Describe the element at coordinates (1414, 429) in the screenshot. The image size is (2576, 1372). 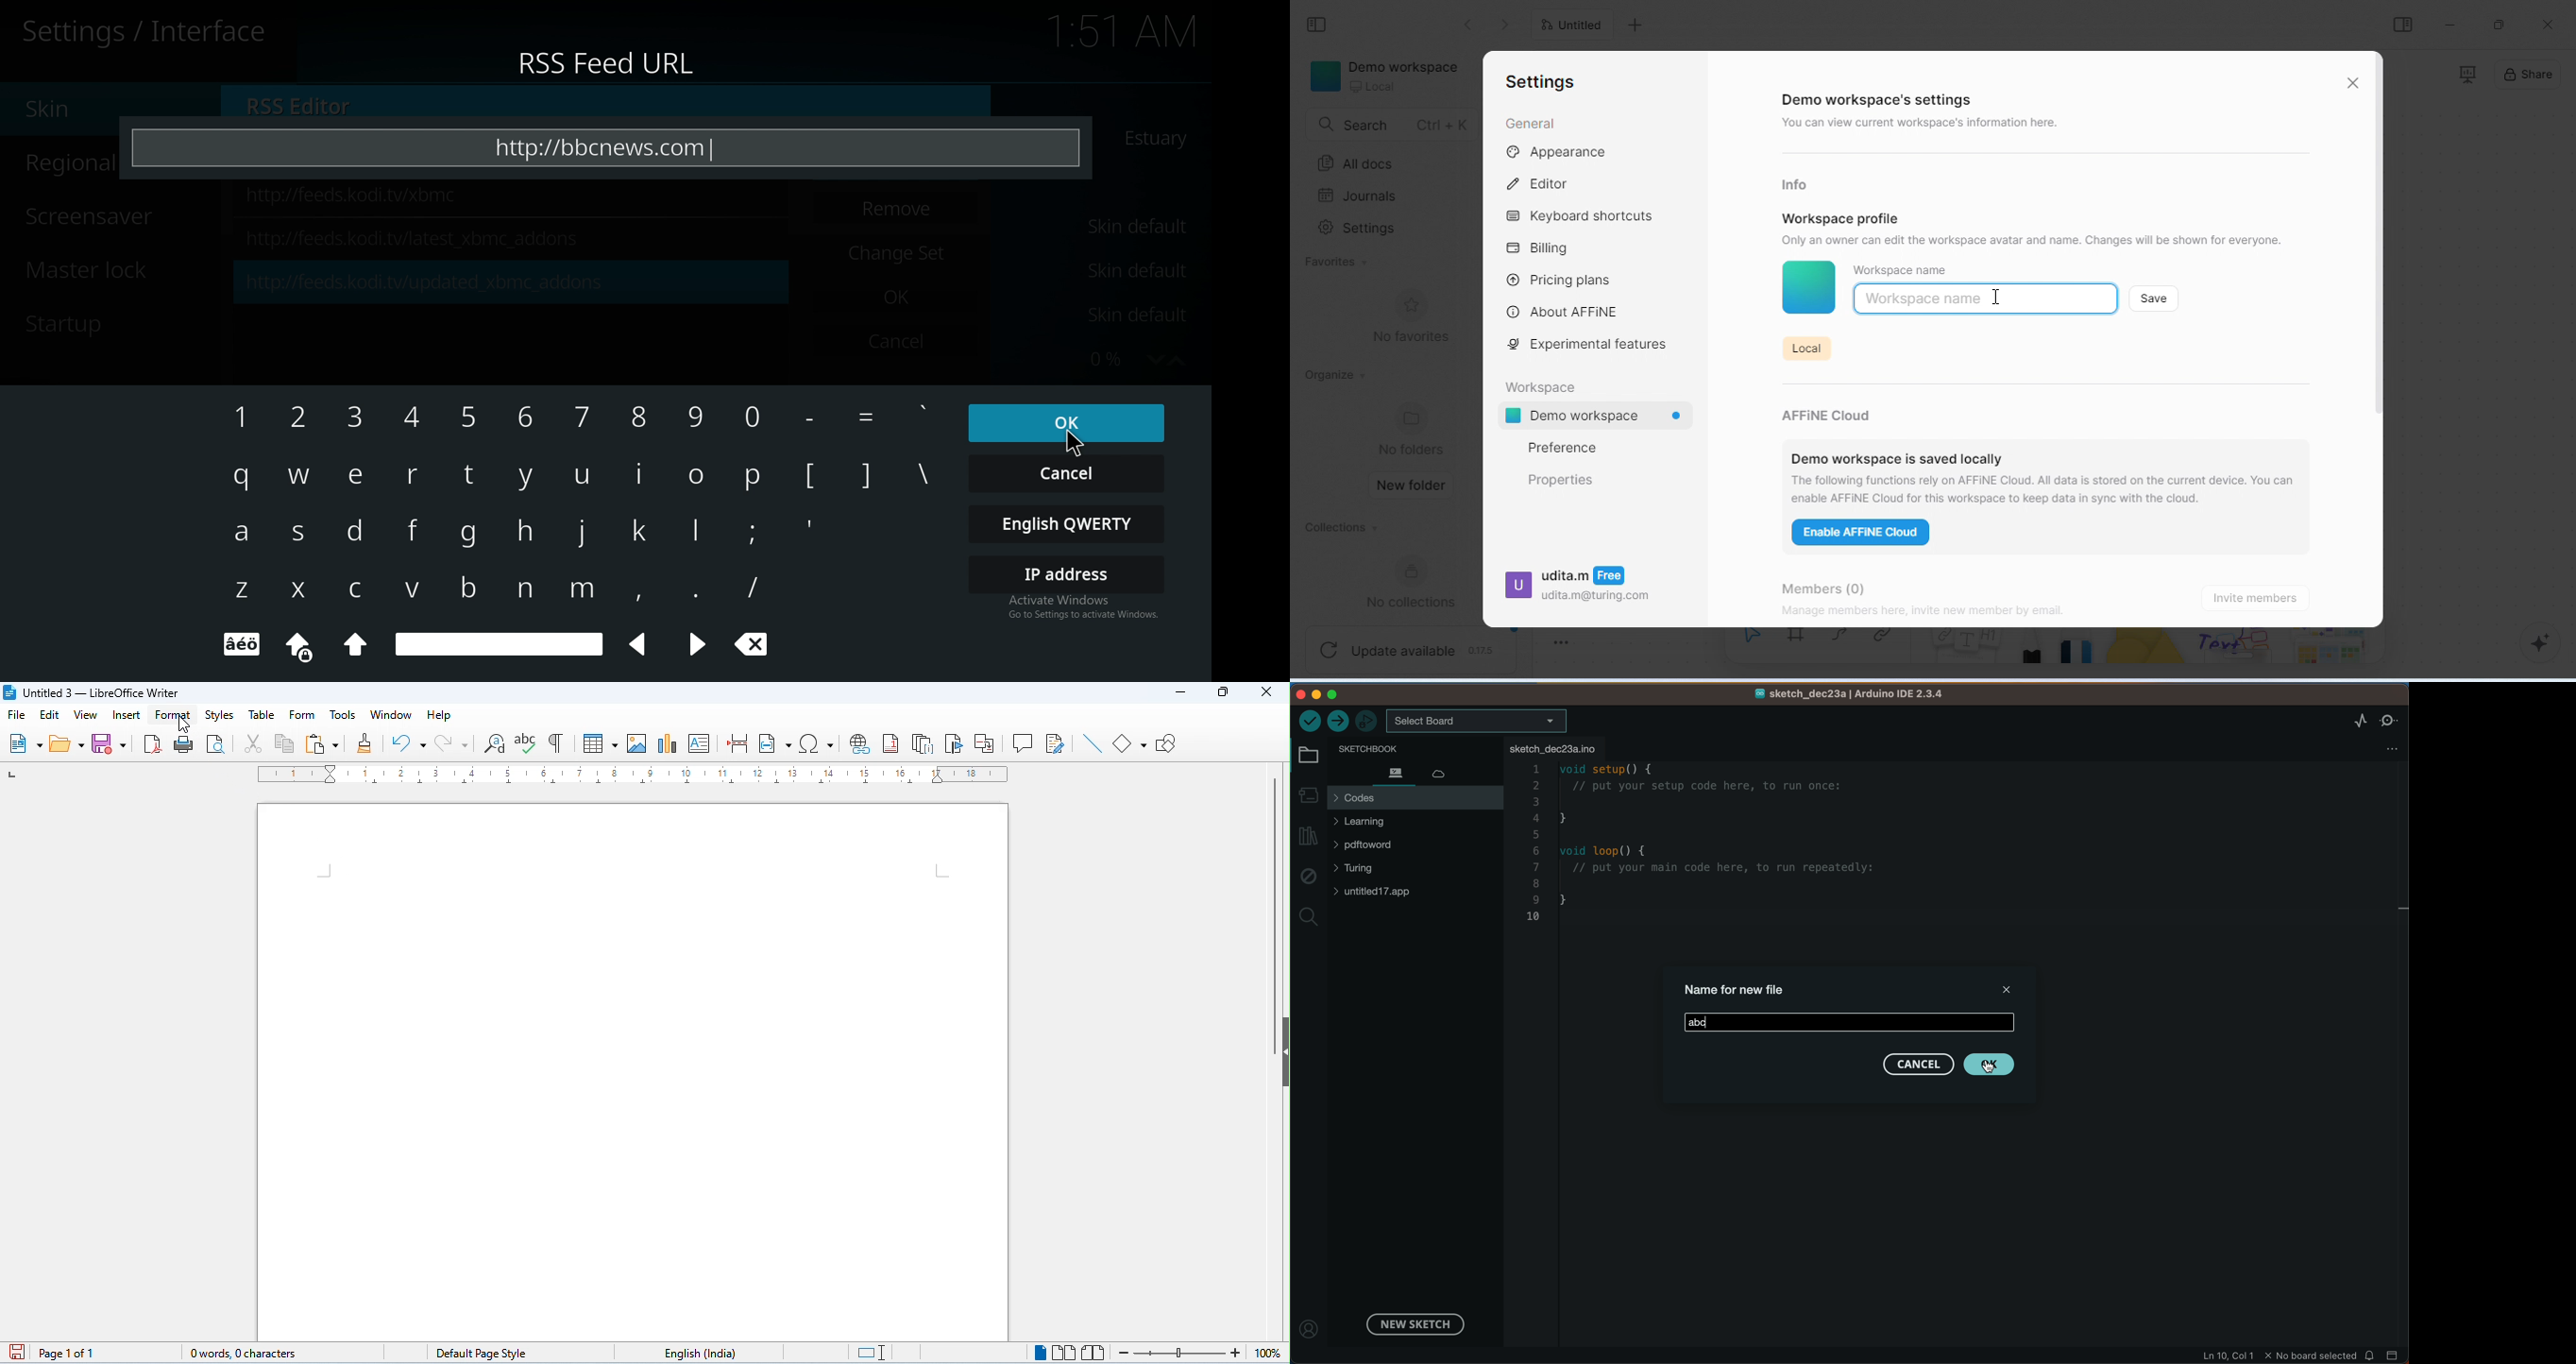
I see `no folders` at that location.